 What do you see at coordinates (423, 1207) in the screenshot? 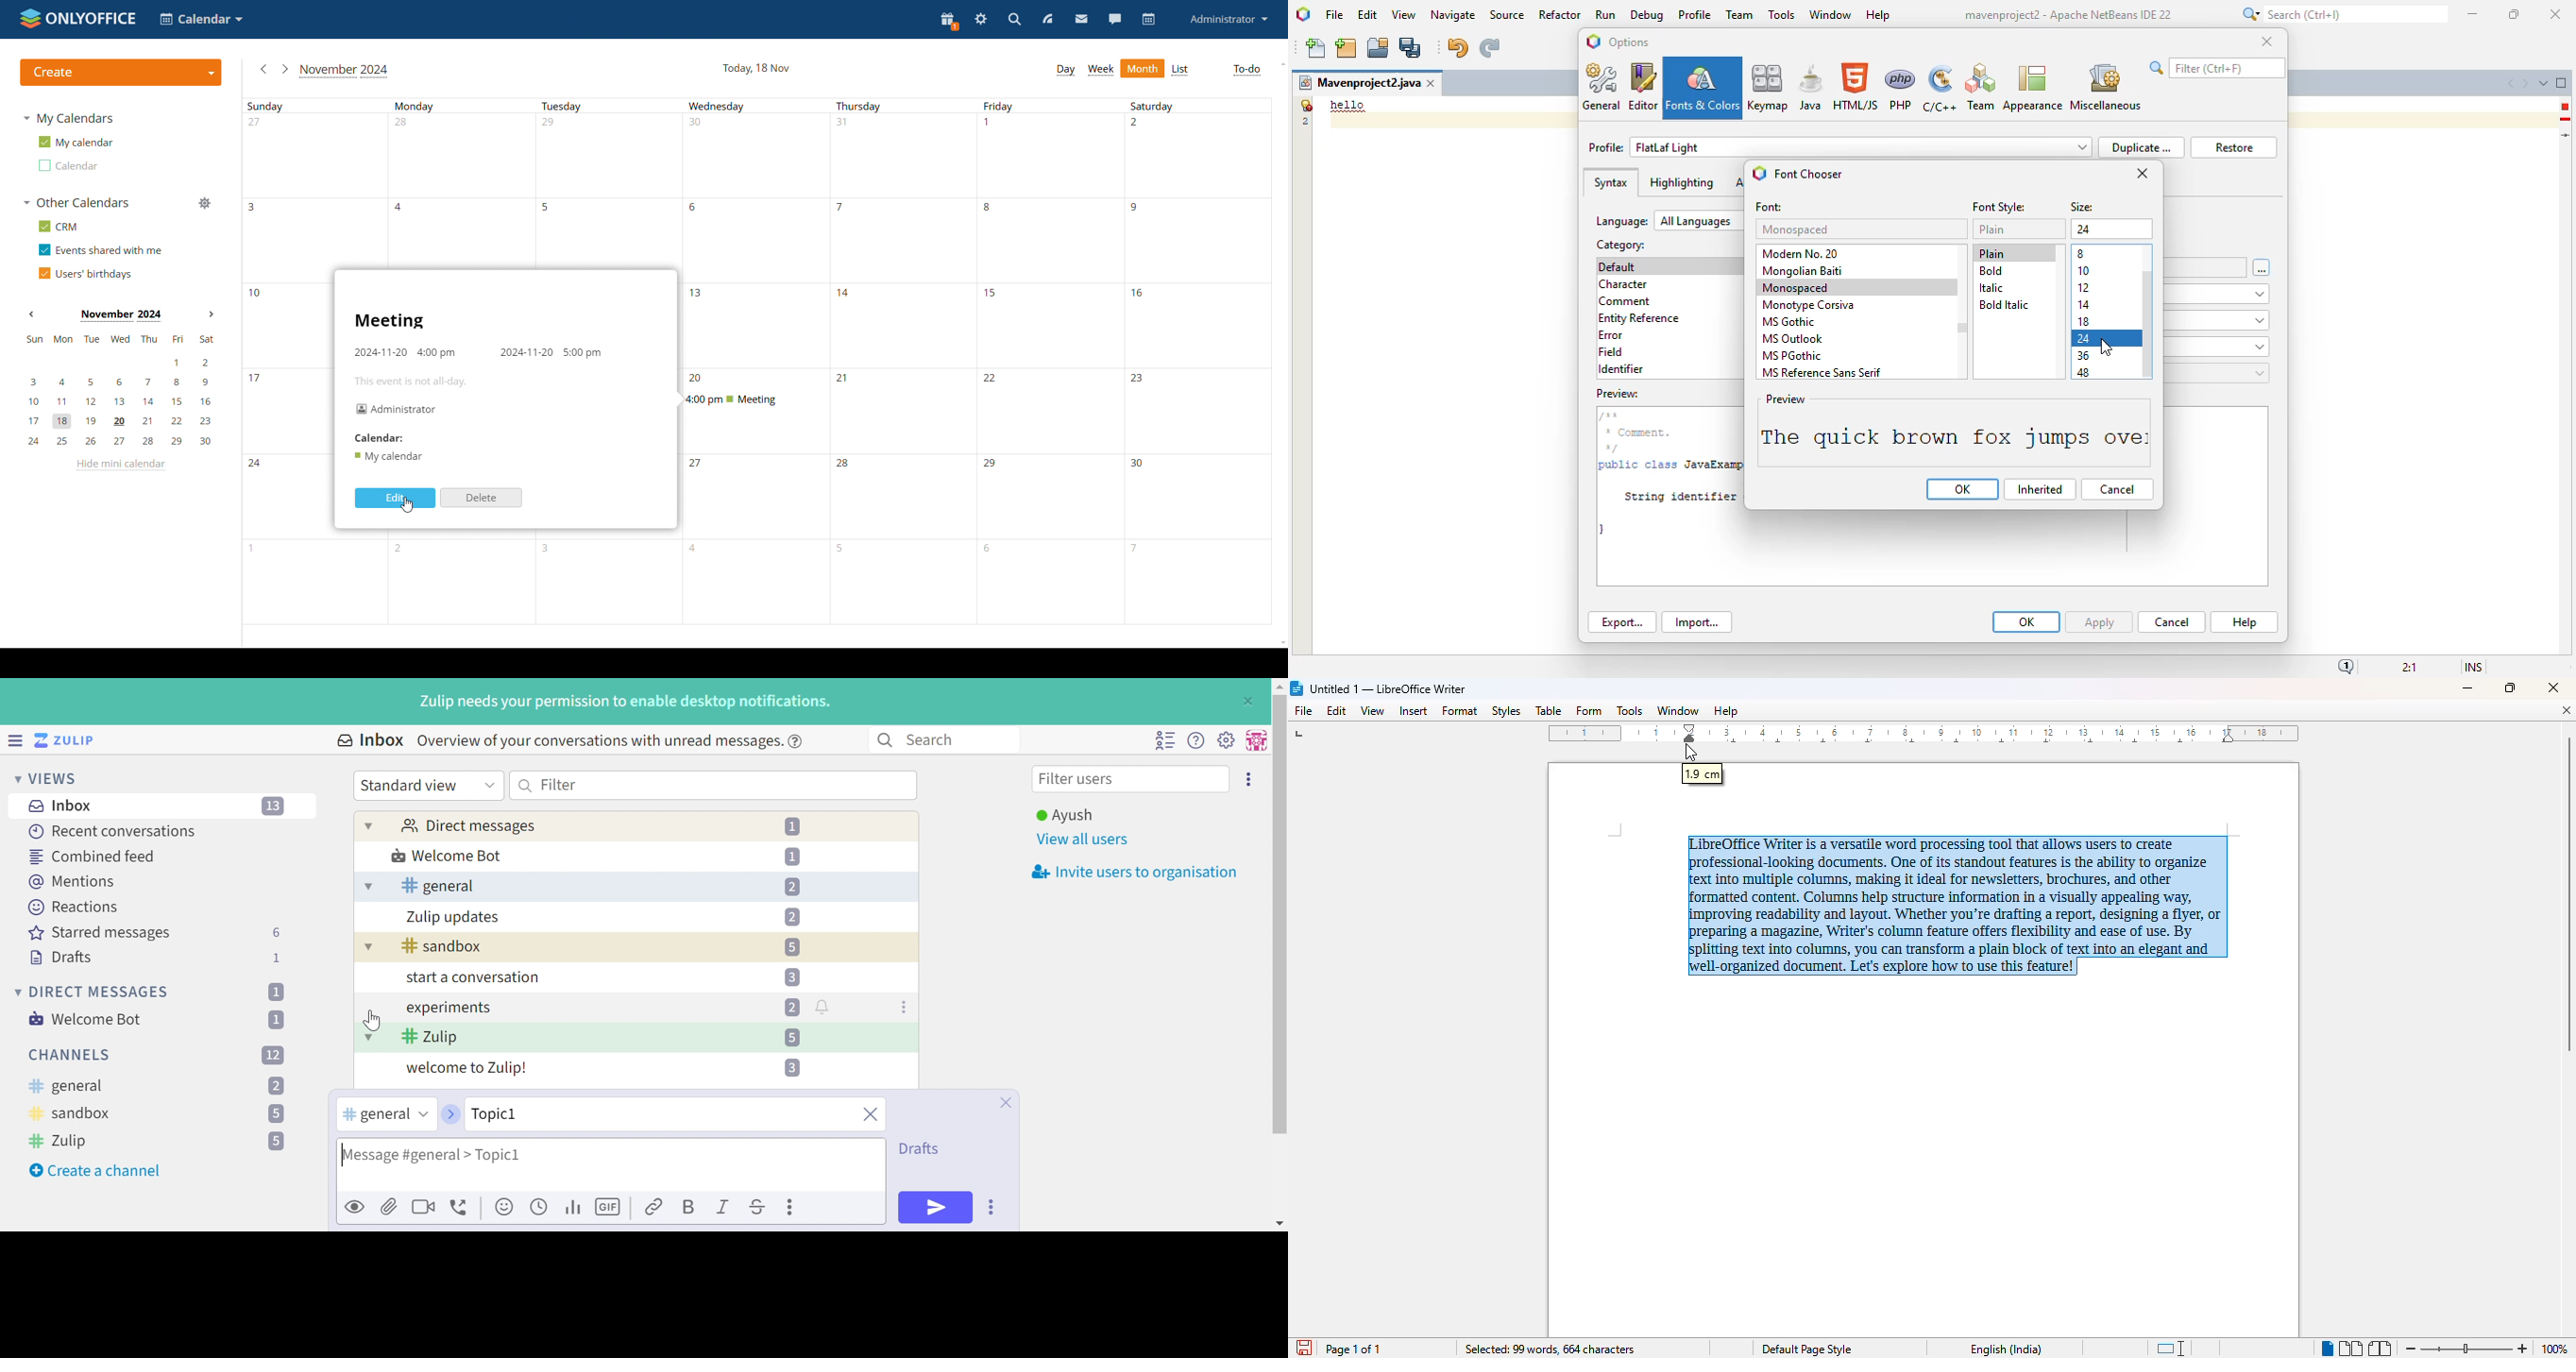
I see `Add video call` at bounding box center [423, 1207].